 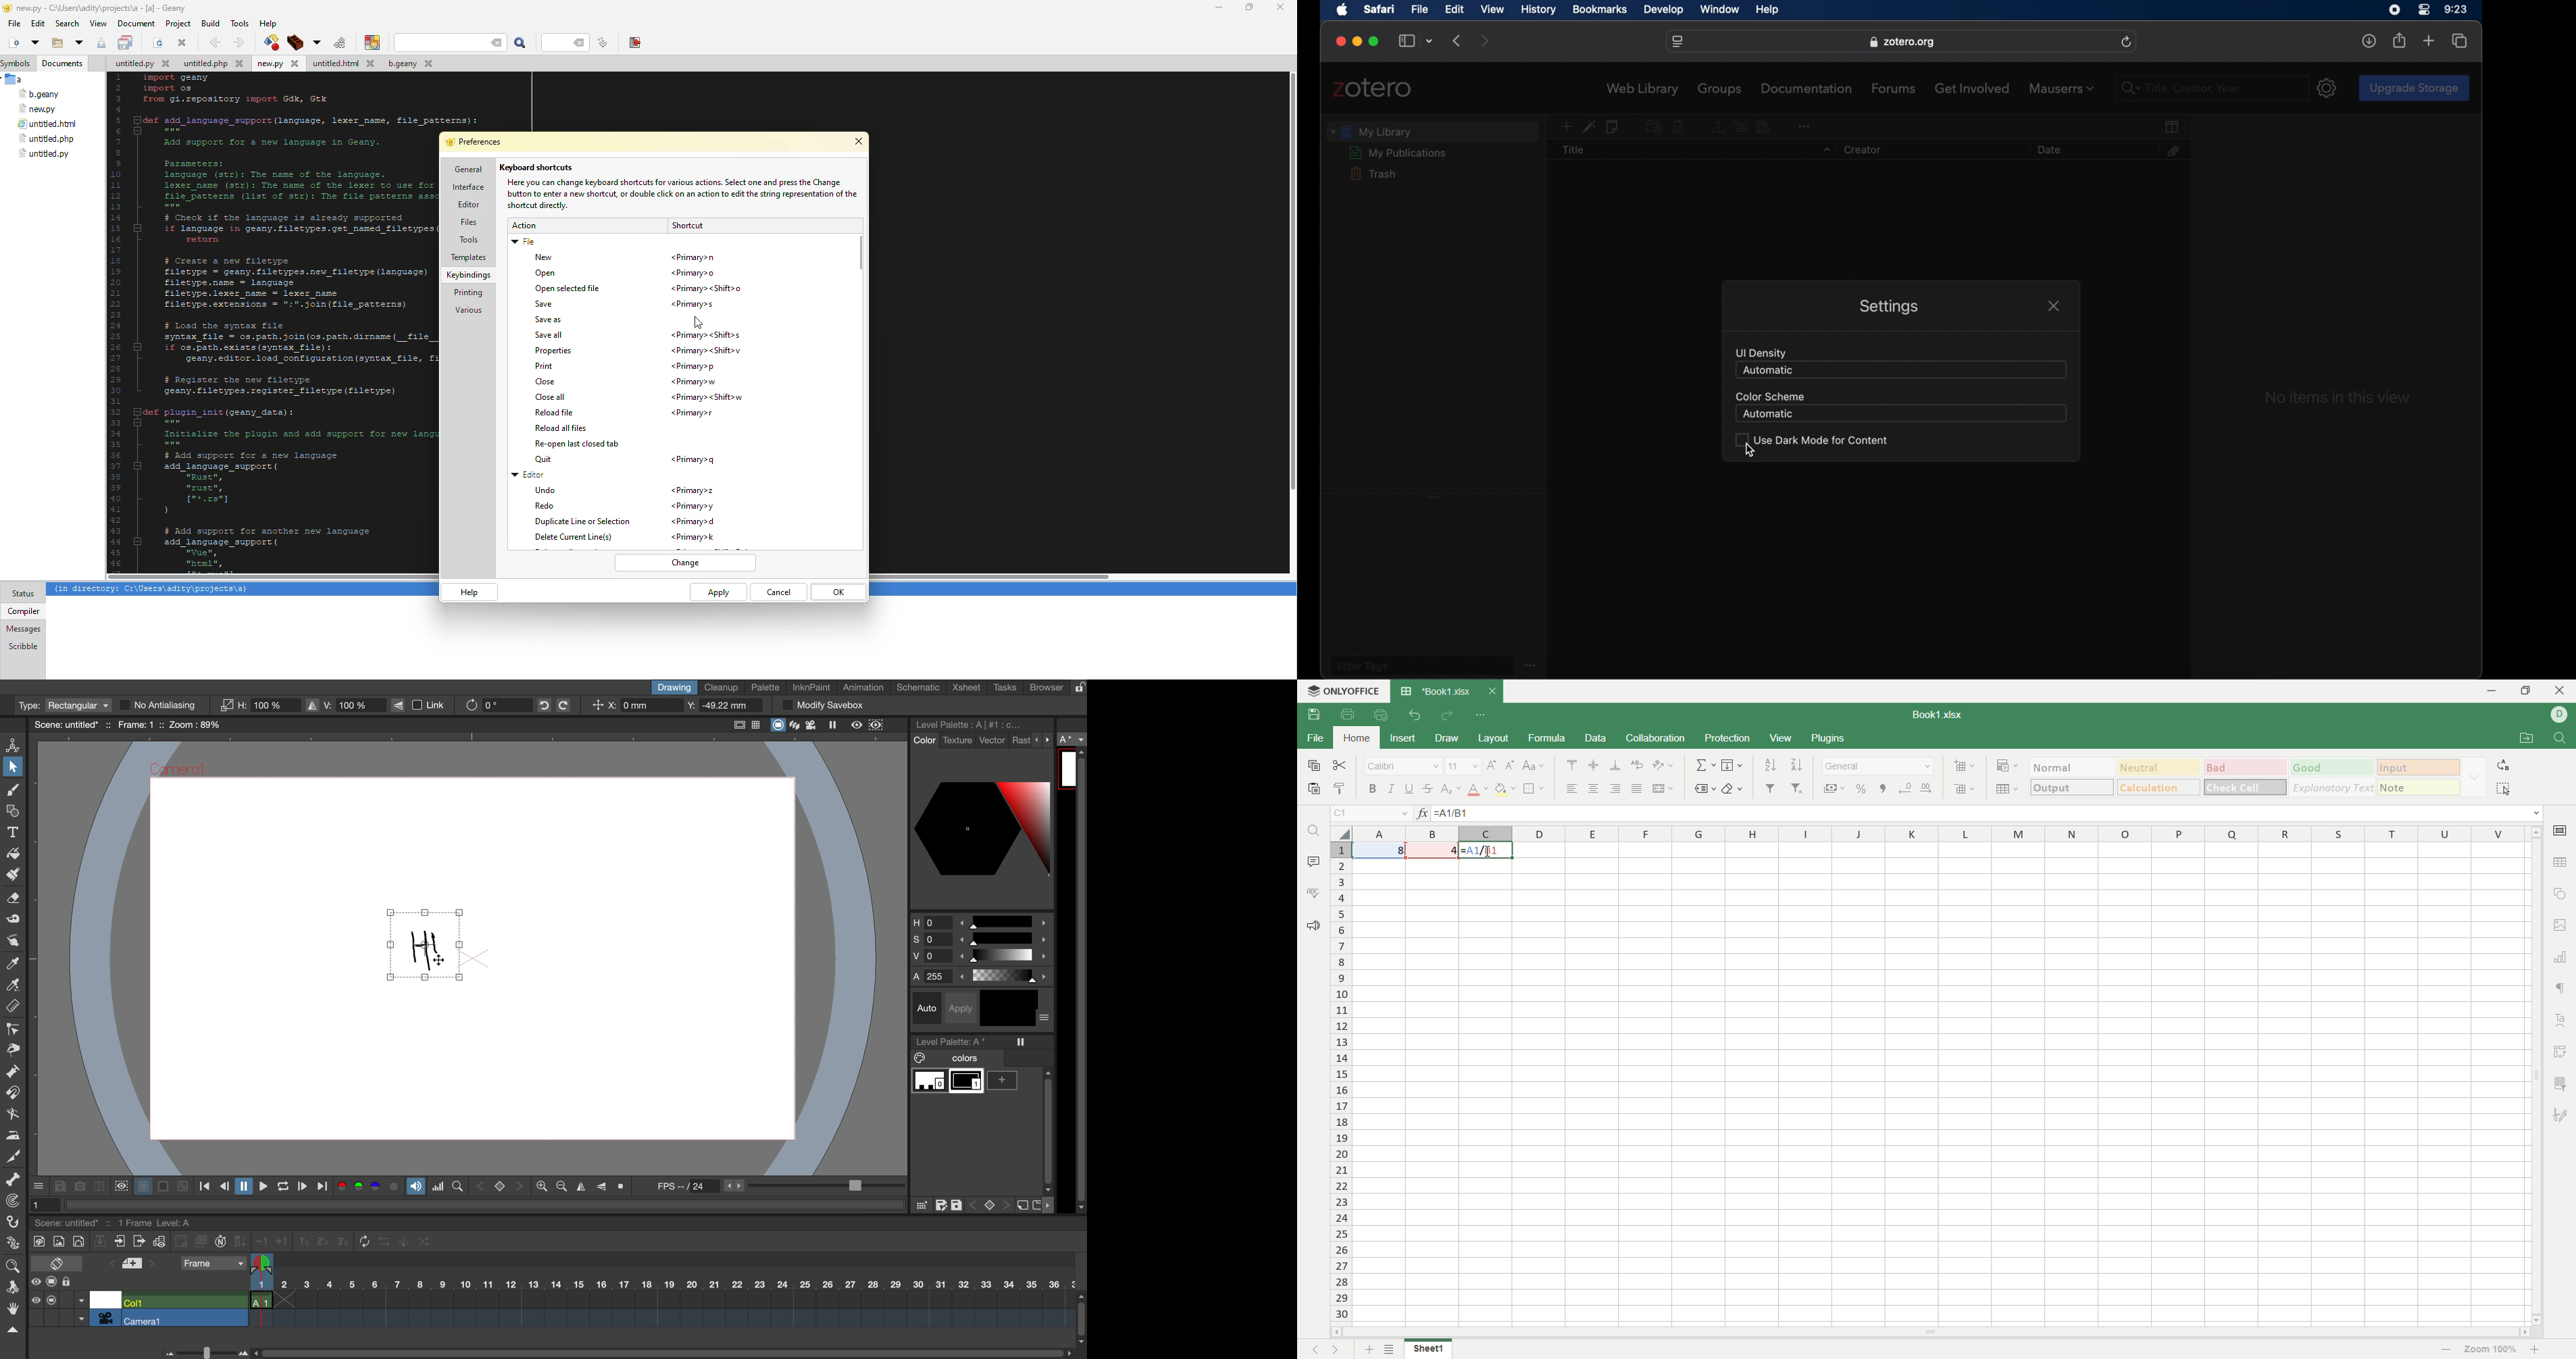 I want to click on maximize, so click(x=1375, y=42).